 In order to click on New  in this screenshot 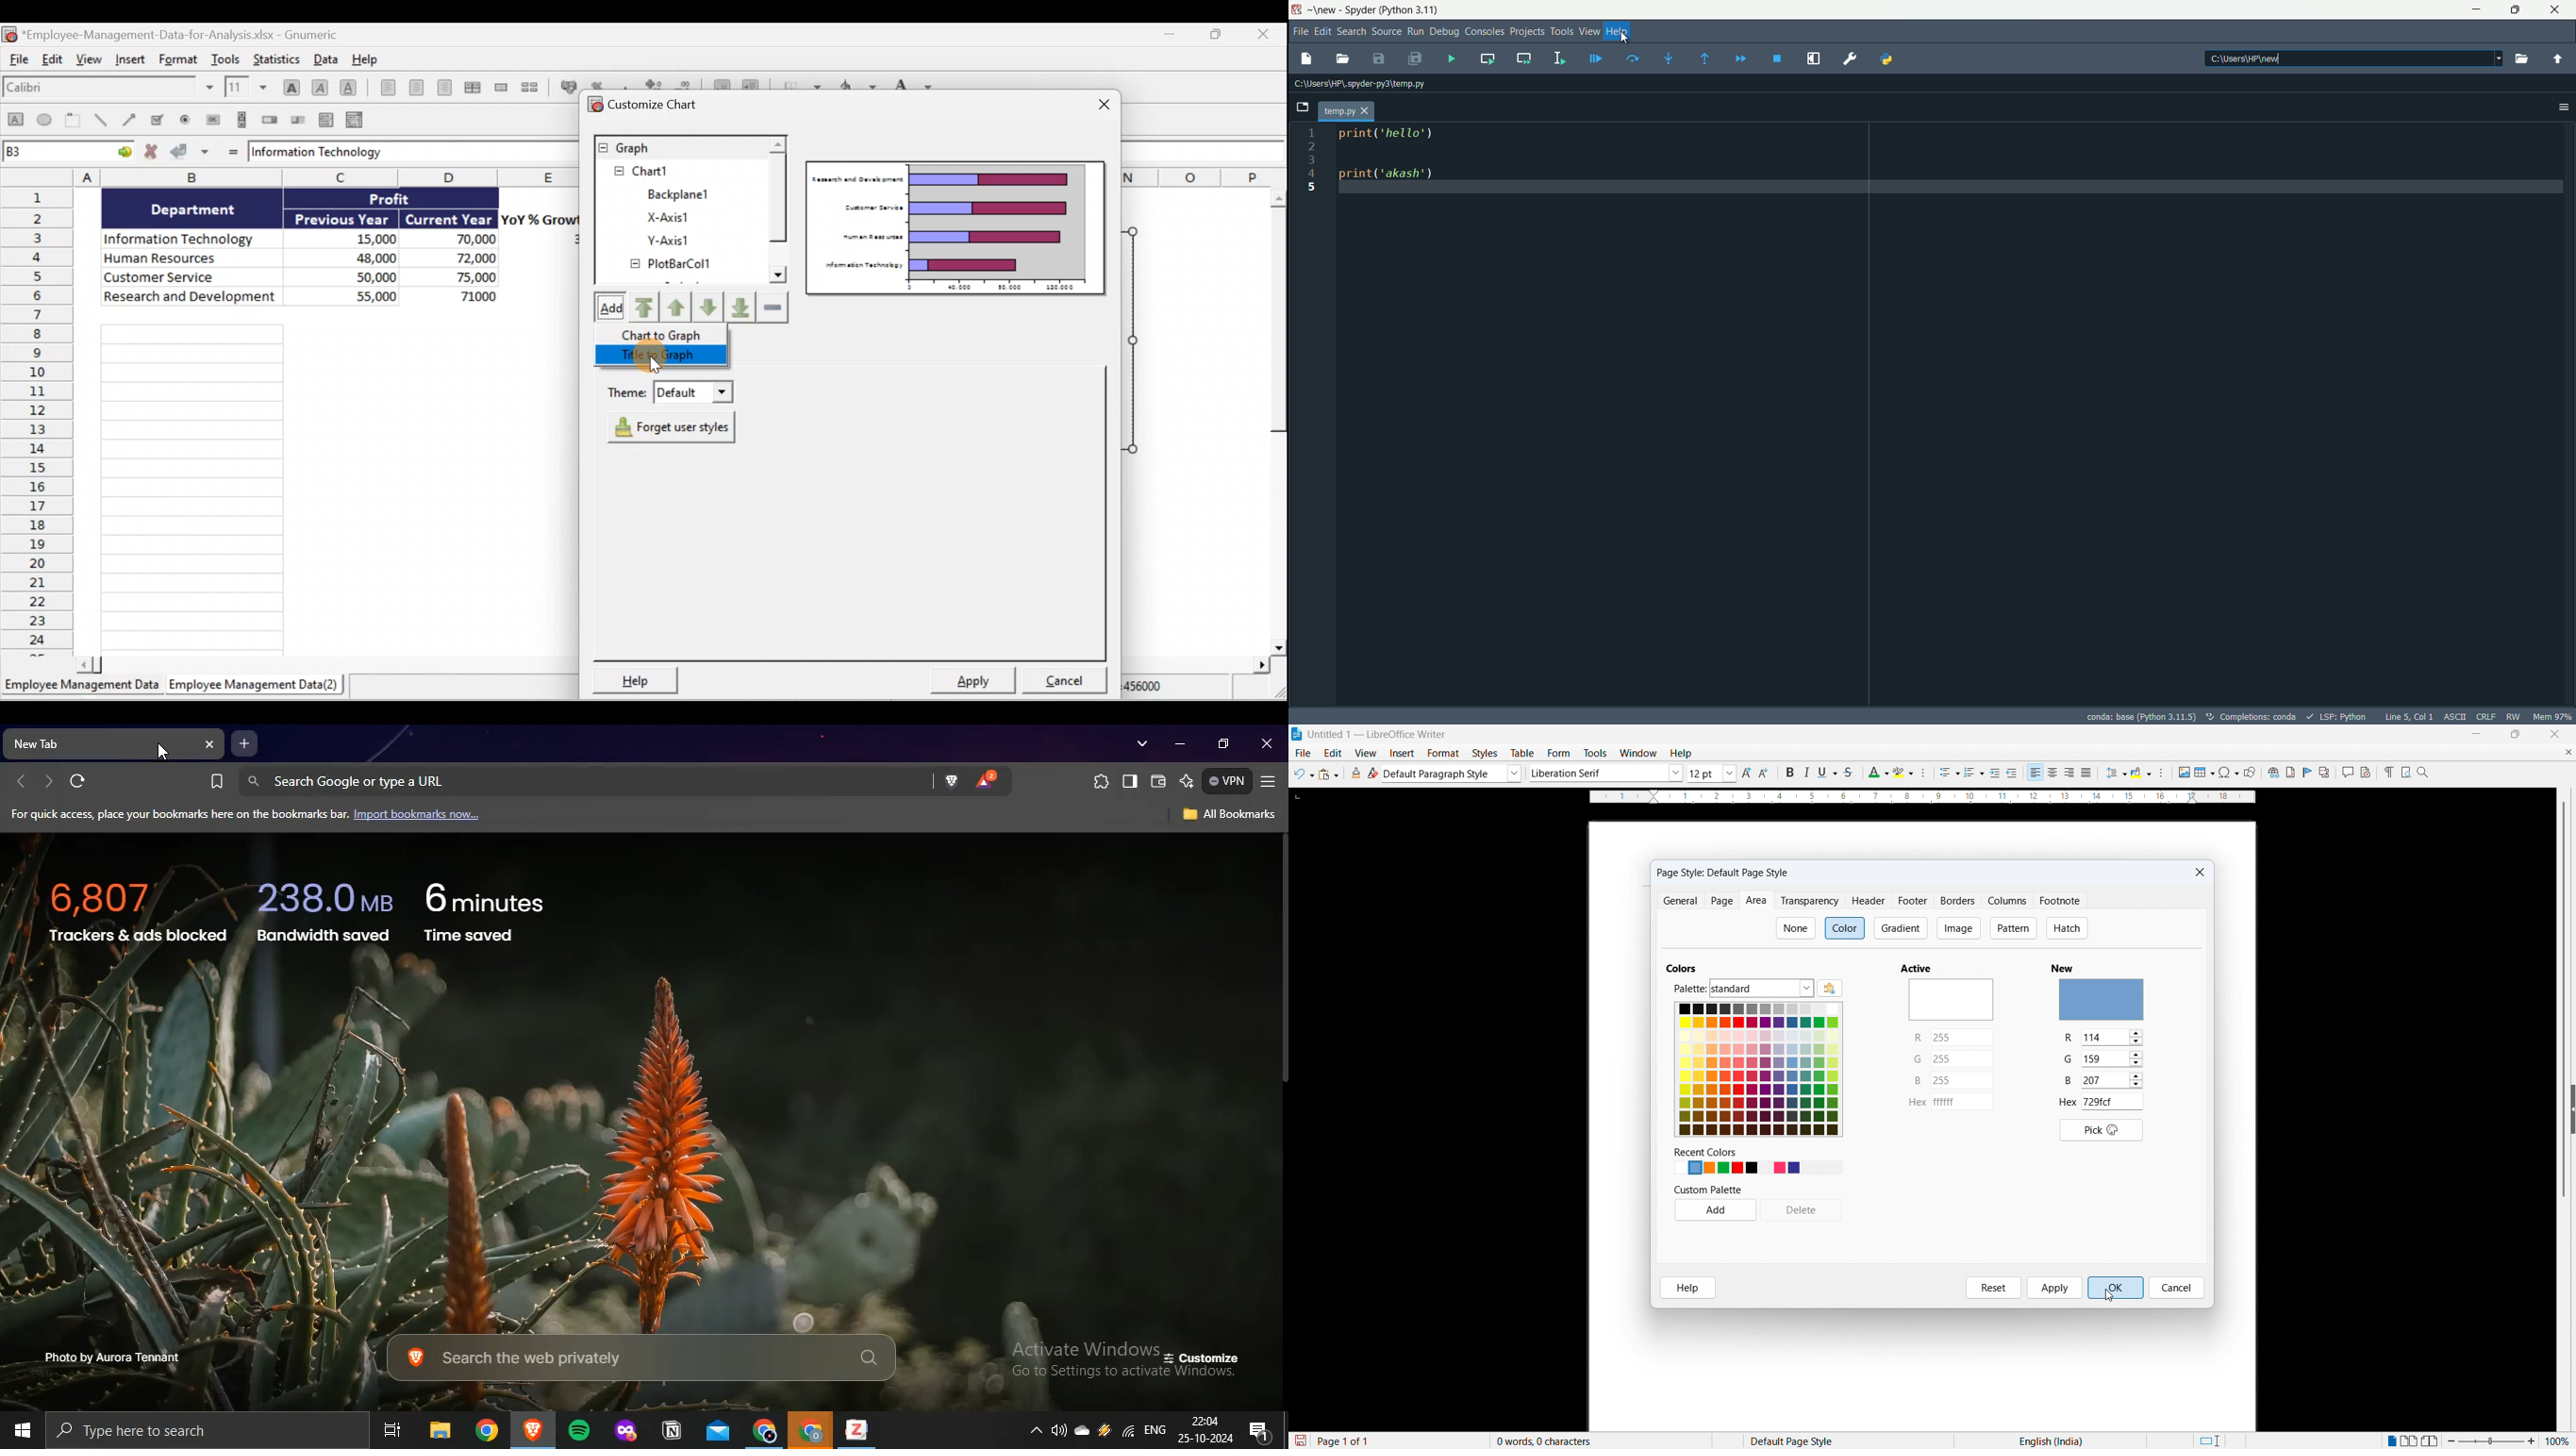, I will do `click(2061, 967)`.